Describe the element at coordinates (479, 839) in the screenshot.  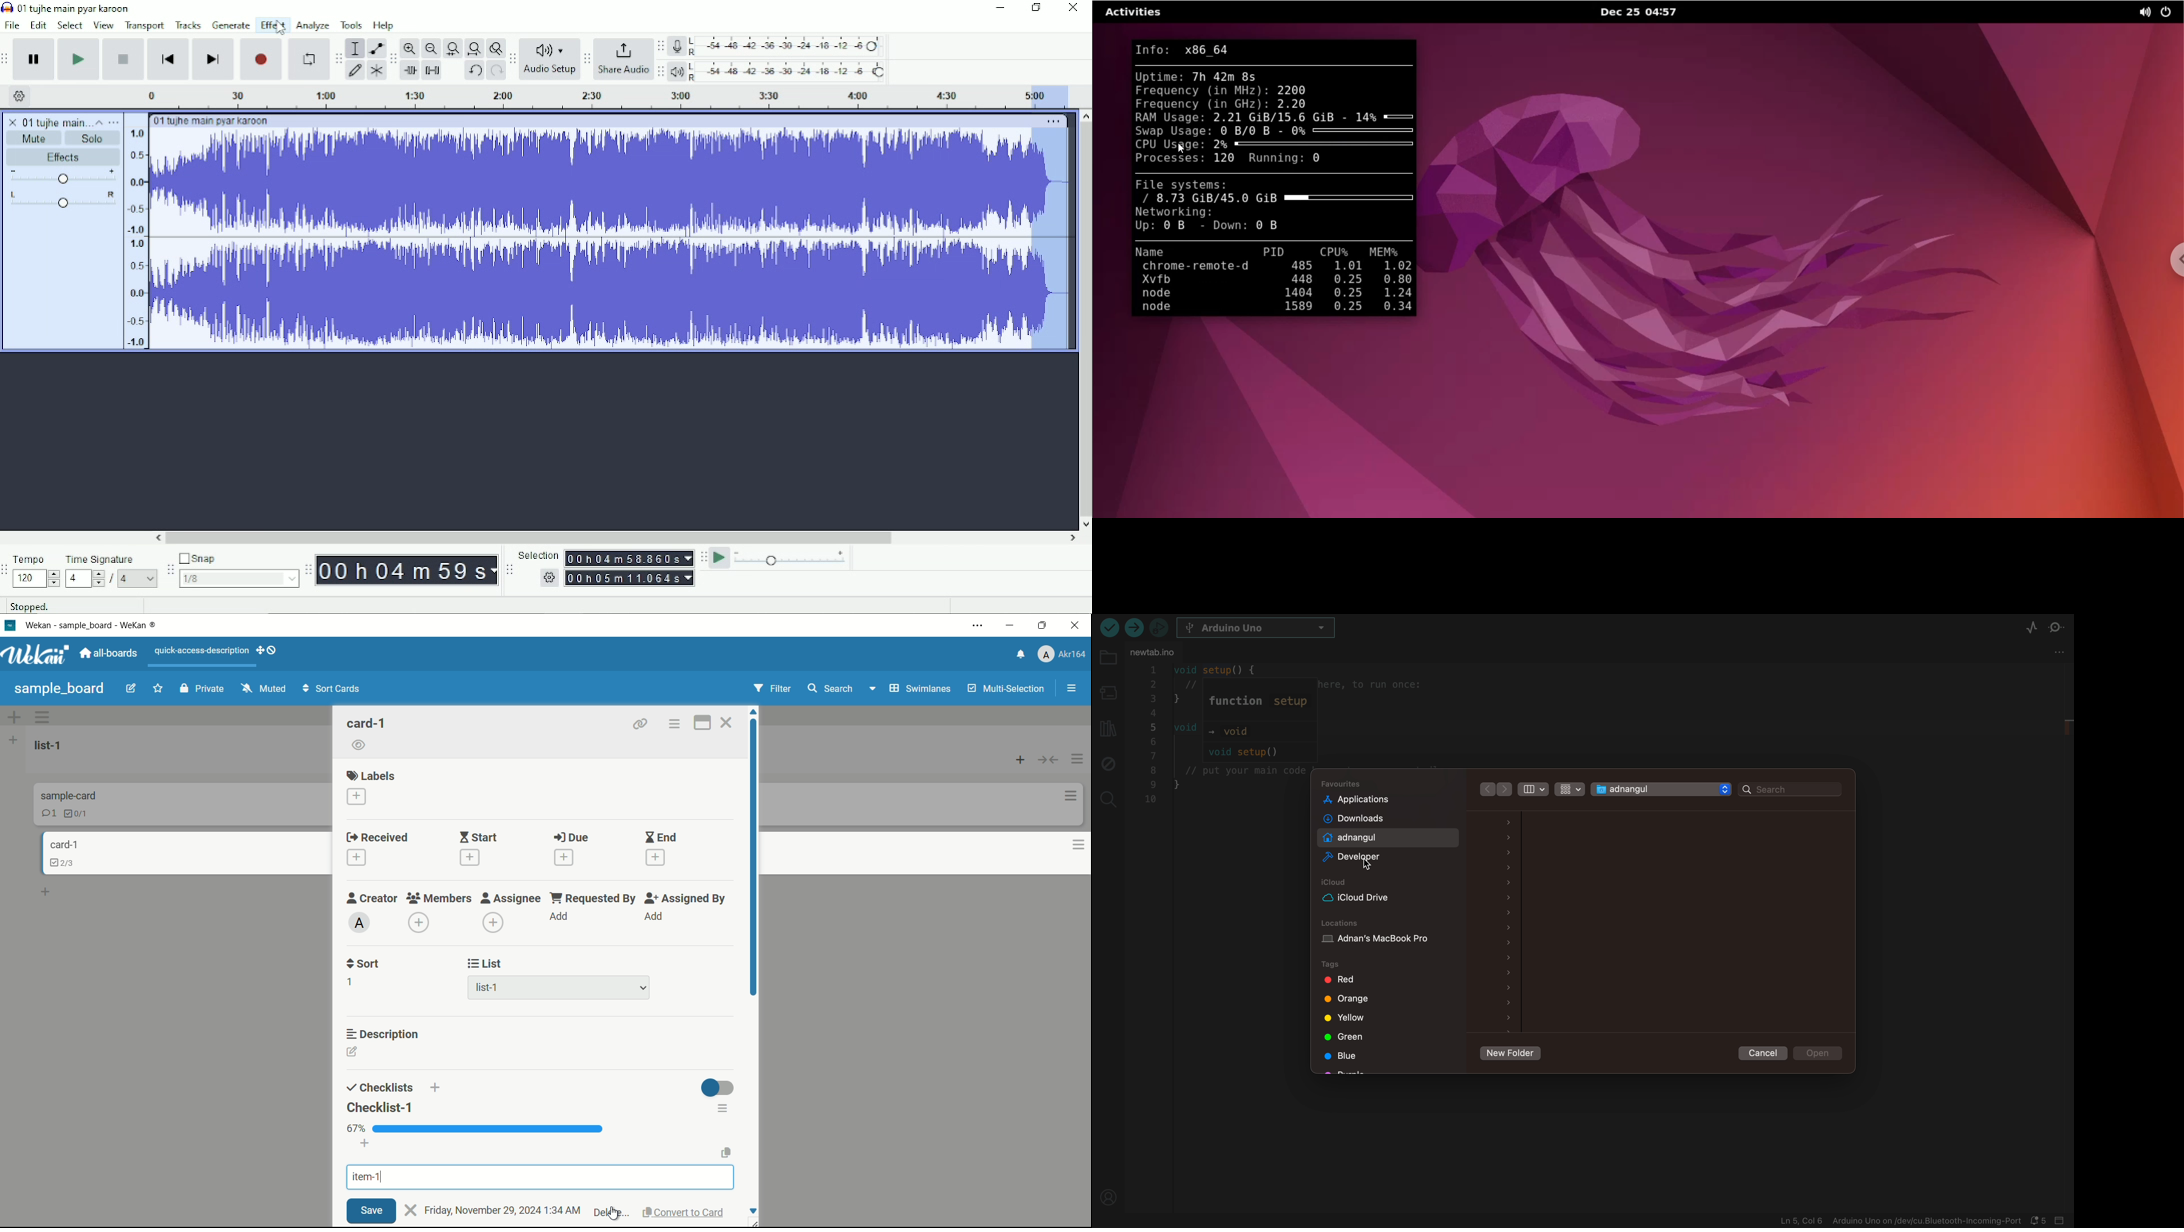
I see `start` at that location.